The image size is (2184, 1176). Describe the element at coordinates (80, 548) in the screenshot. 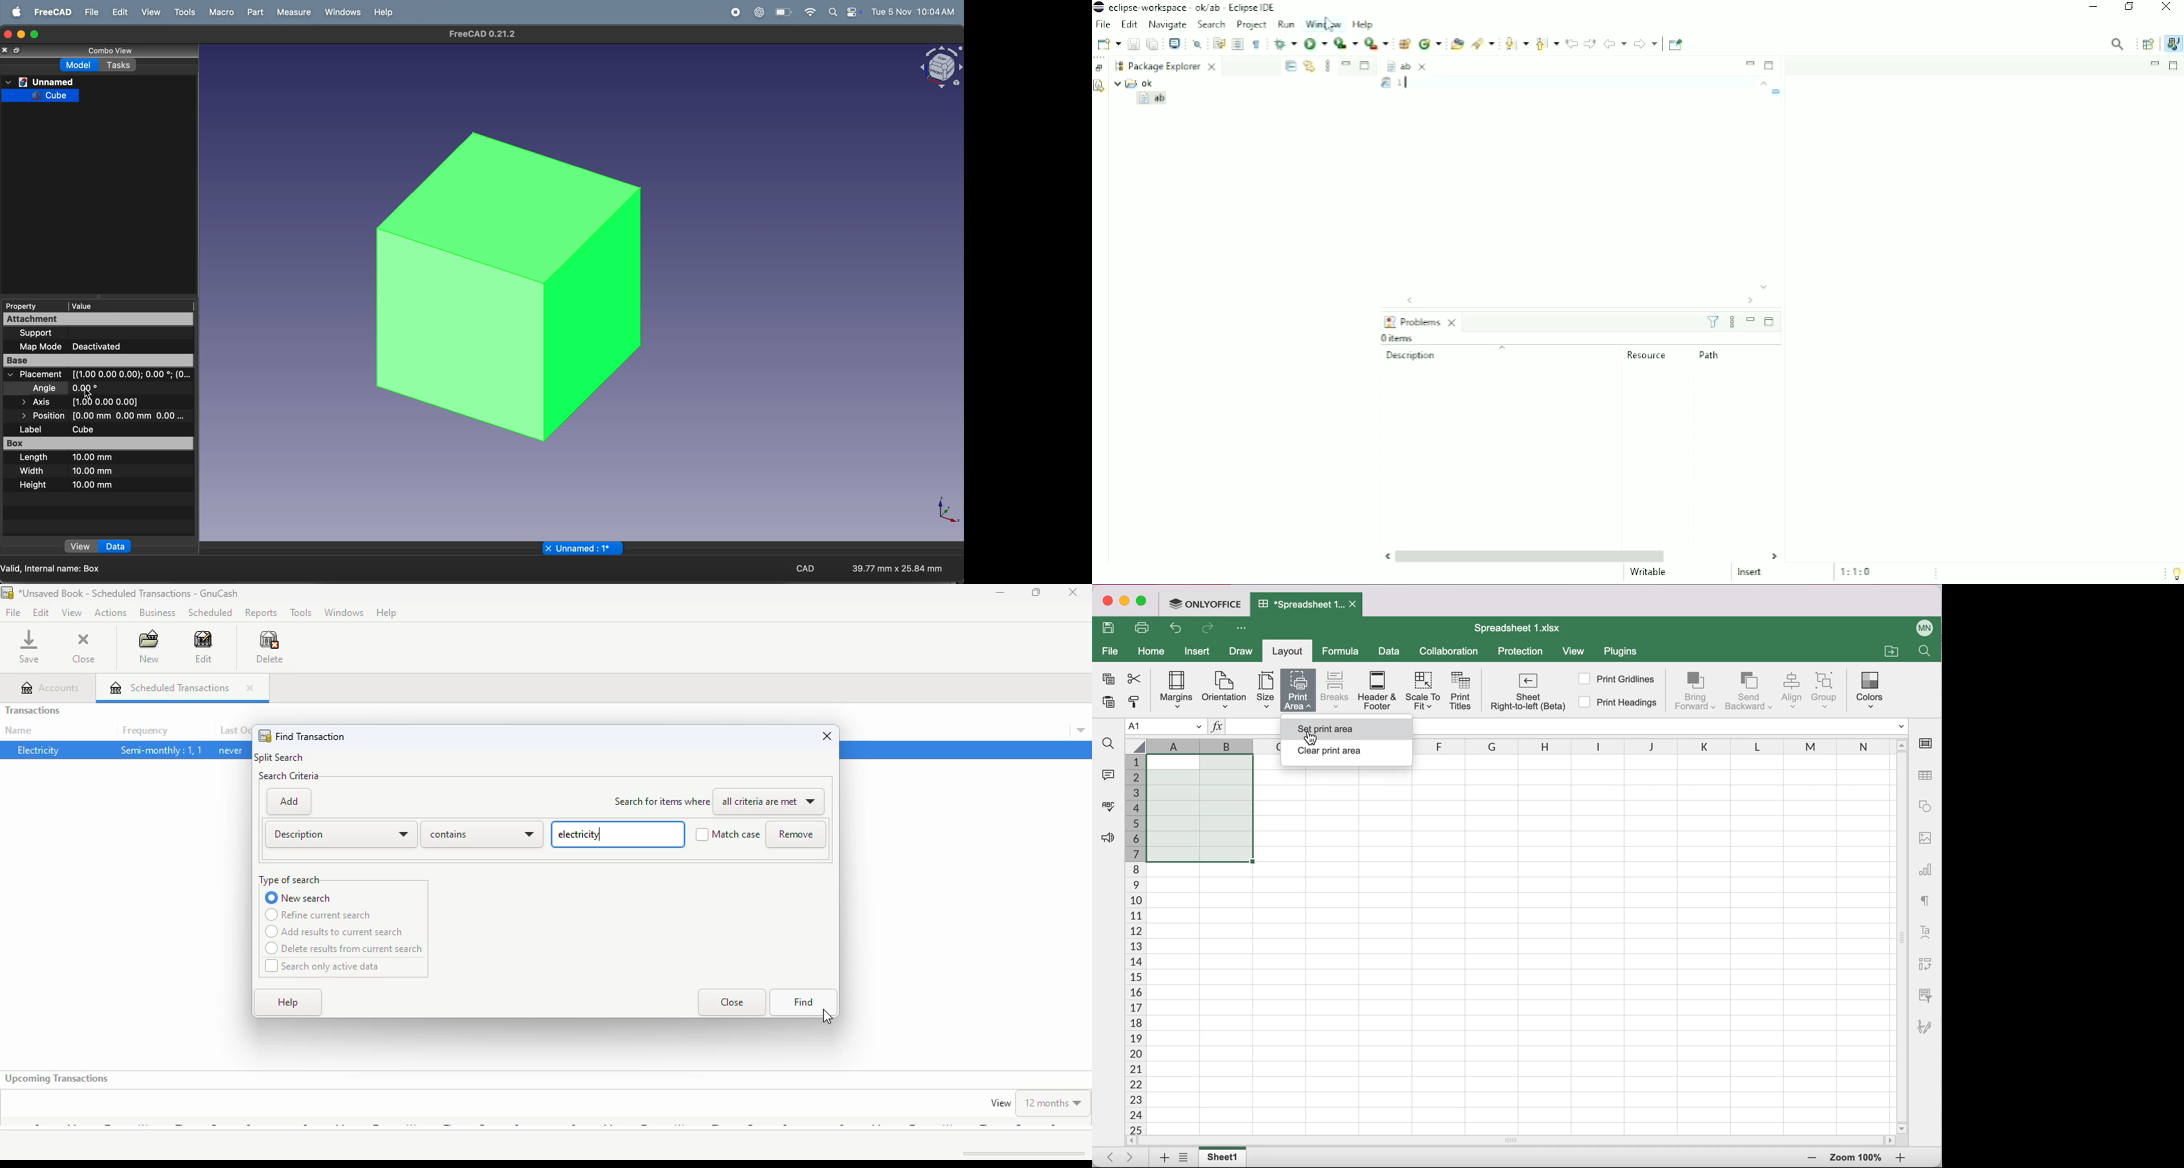

I see `view` at that location.